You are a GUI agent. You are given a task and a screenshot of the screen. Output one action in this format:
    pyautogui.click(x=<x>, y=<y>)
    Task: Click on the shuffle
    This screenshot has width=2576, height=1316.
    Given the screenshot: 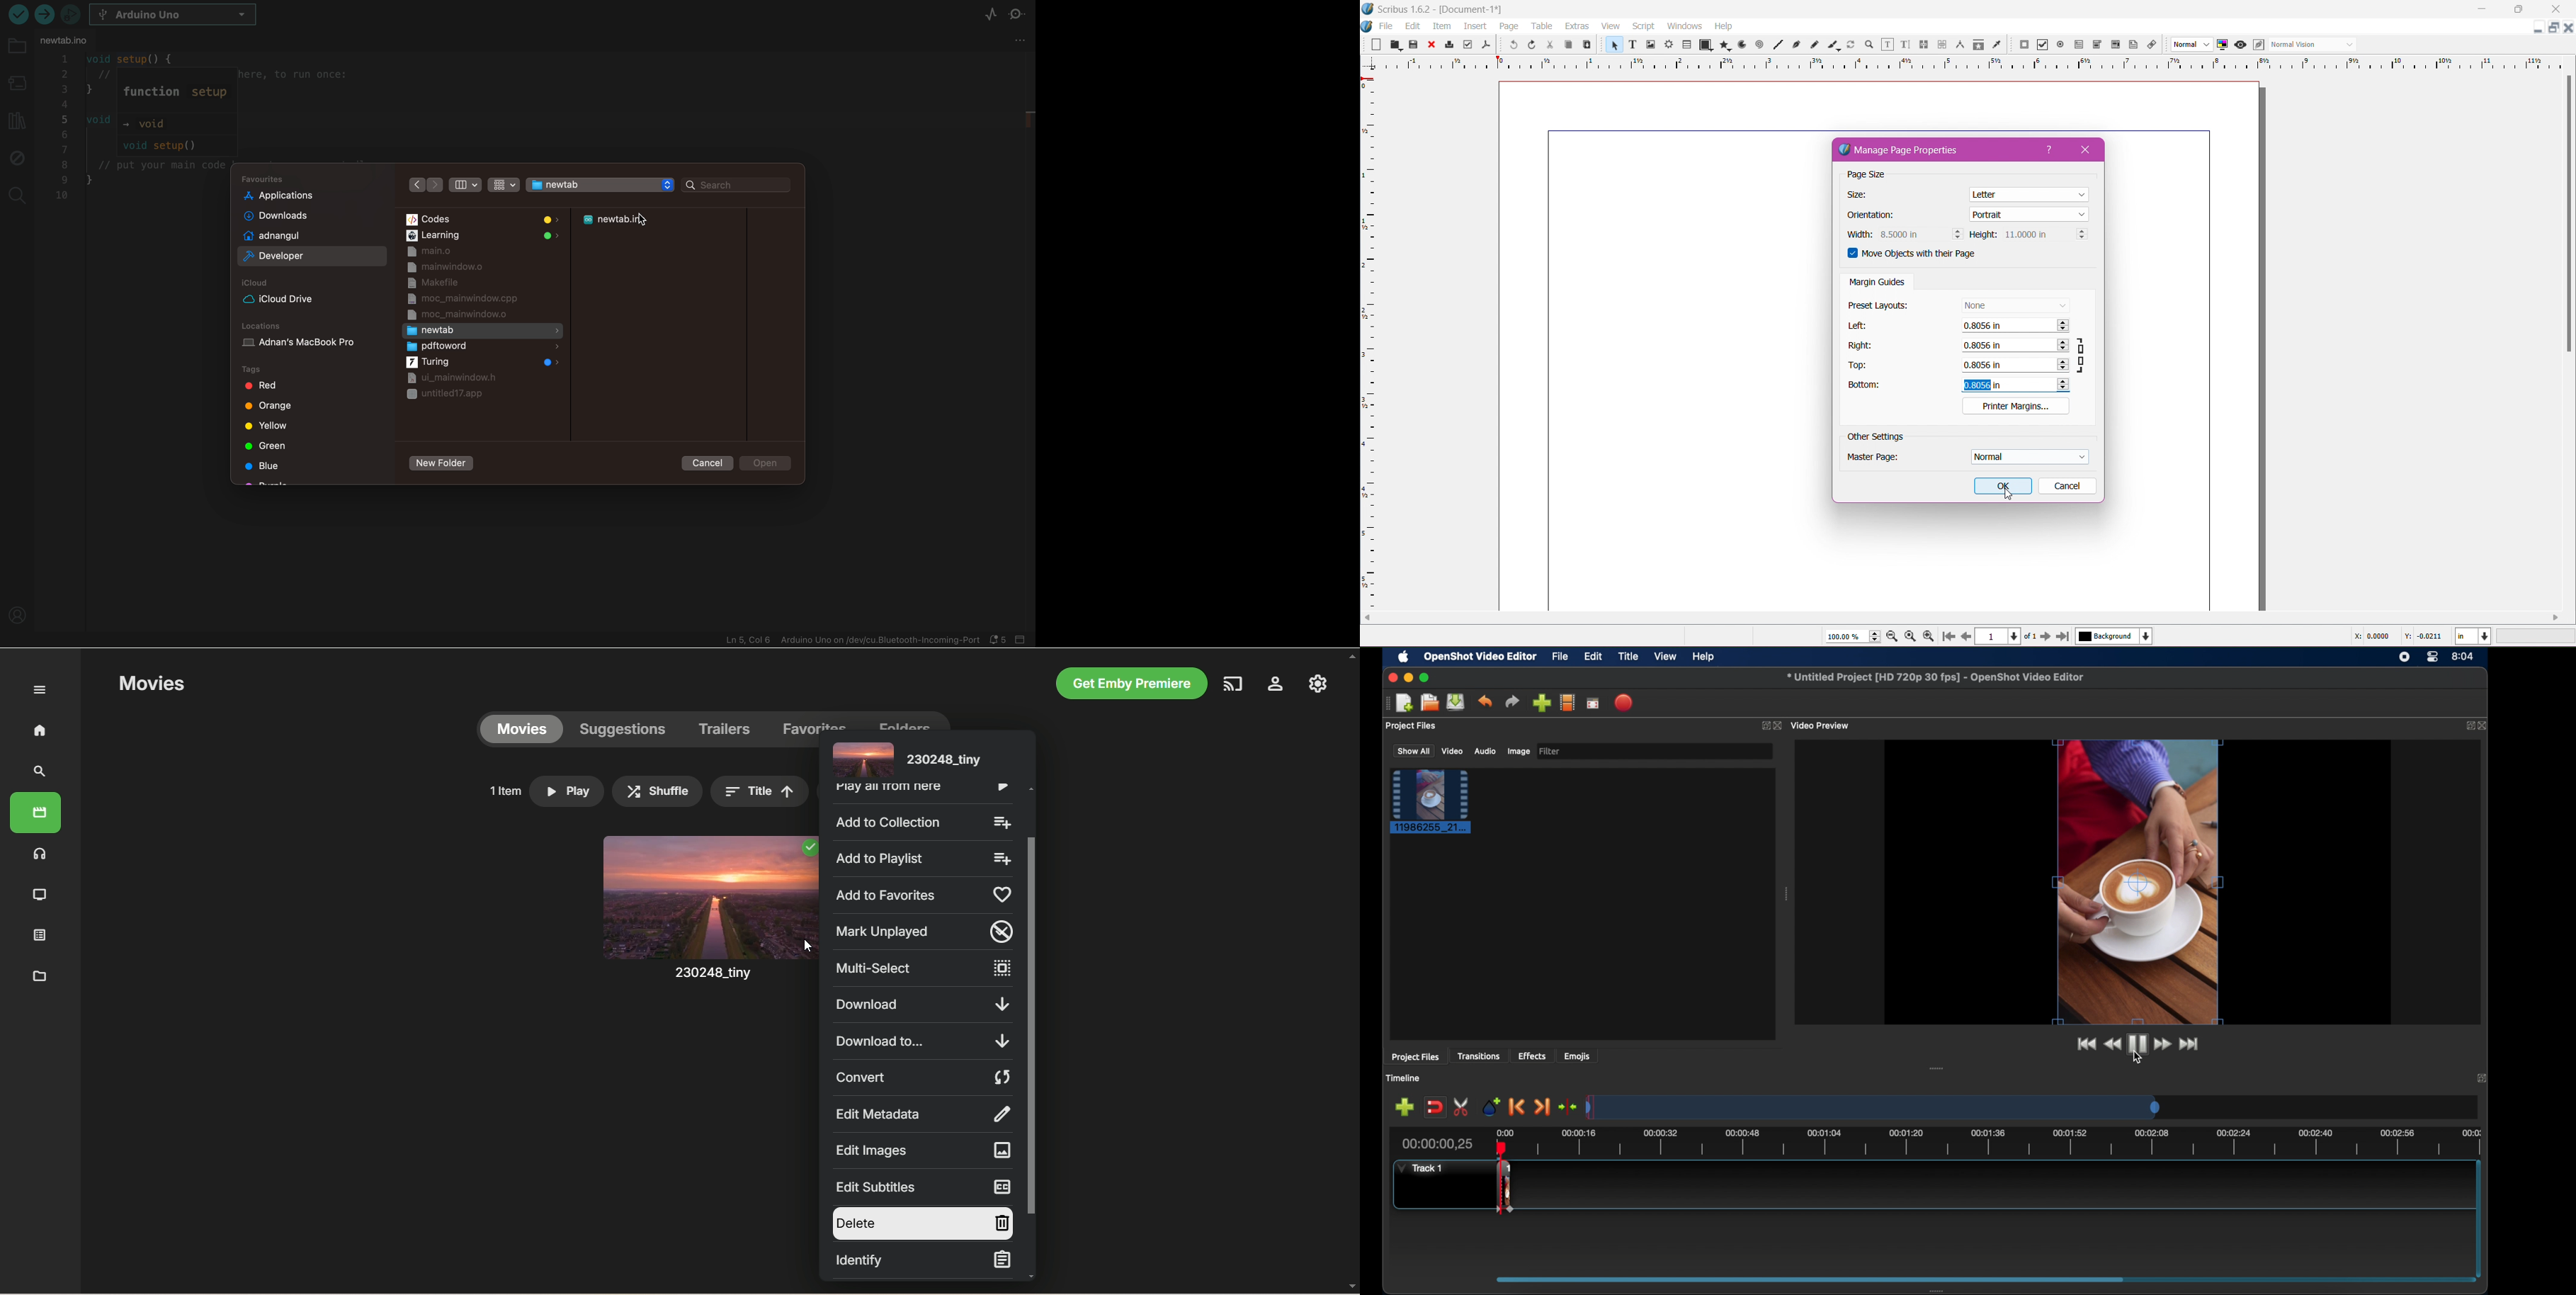 What is the action you would take?
    pyautogui.click(x=657, y=791)
    